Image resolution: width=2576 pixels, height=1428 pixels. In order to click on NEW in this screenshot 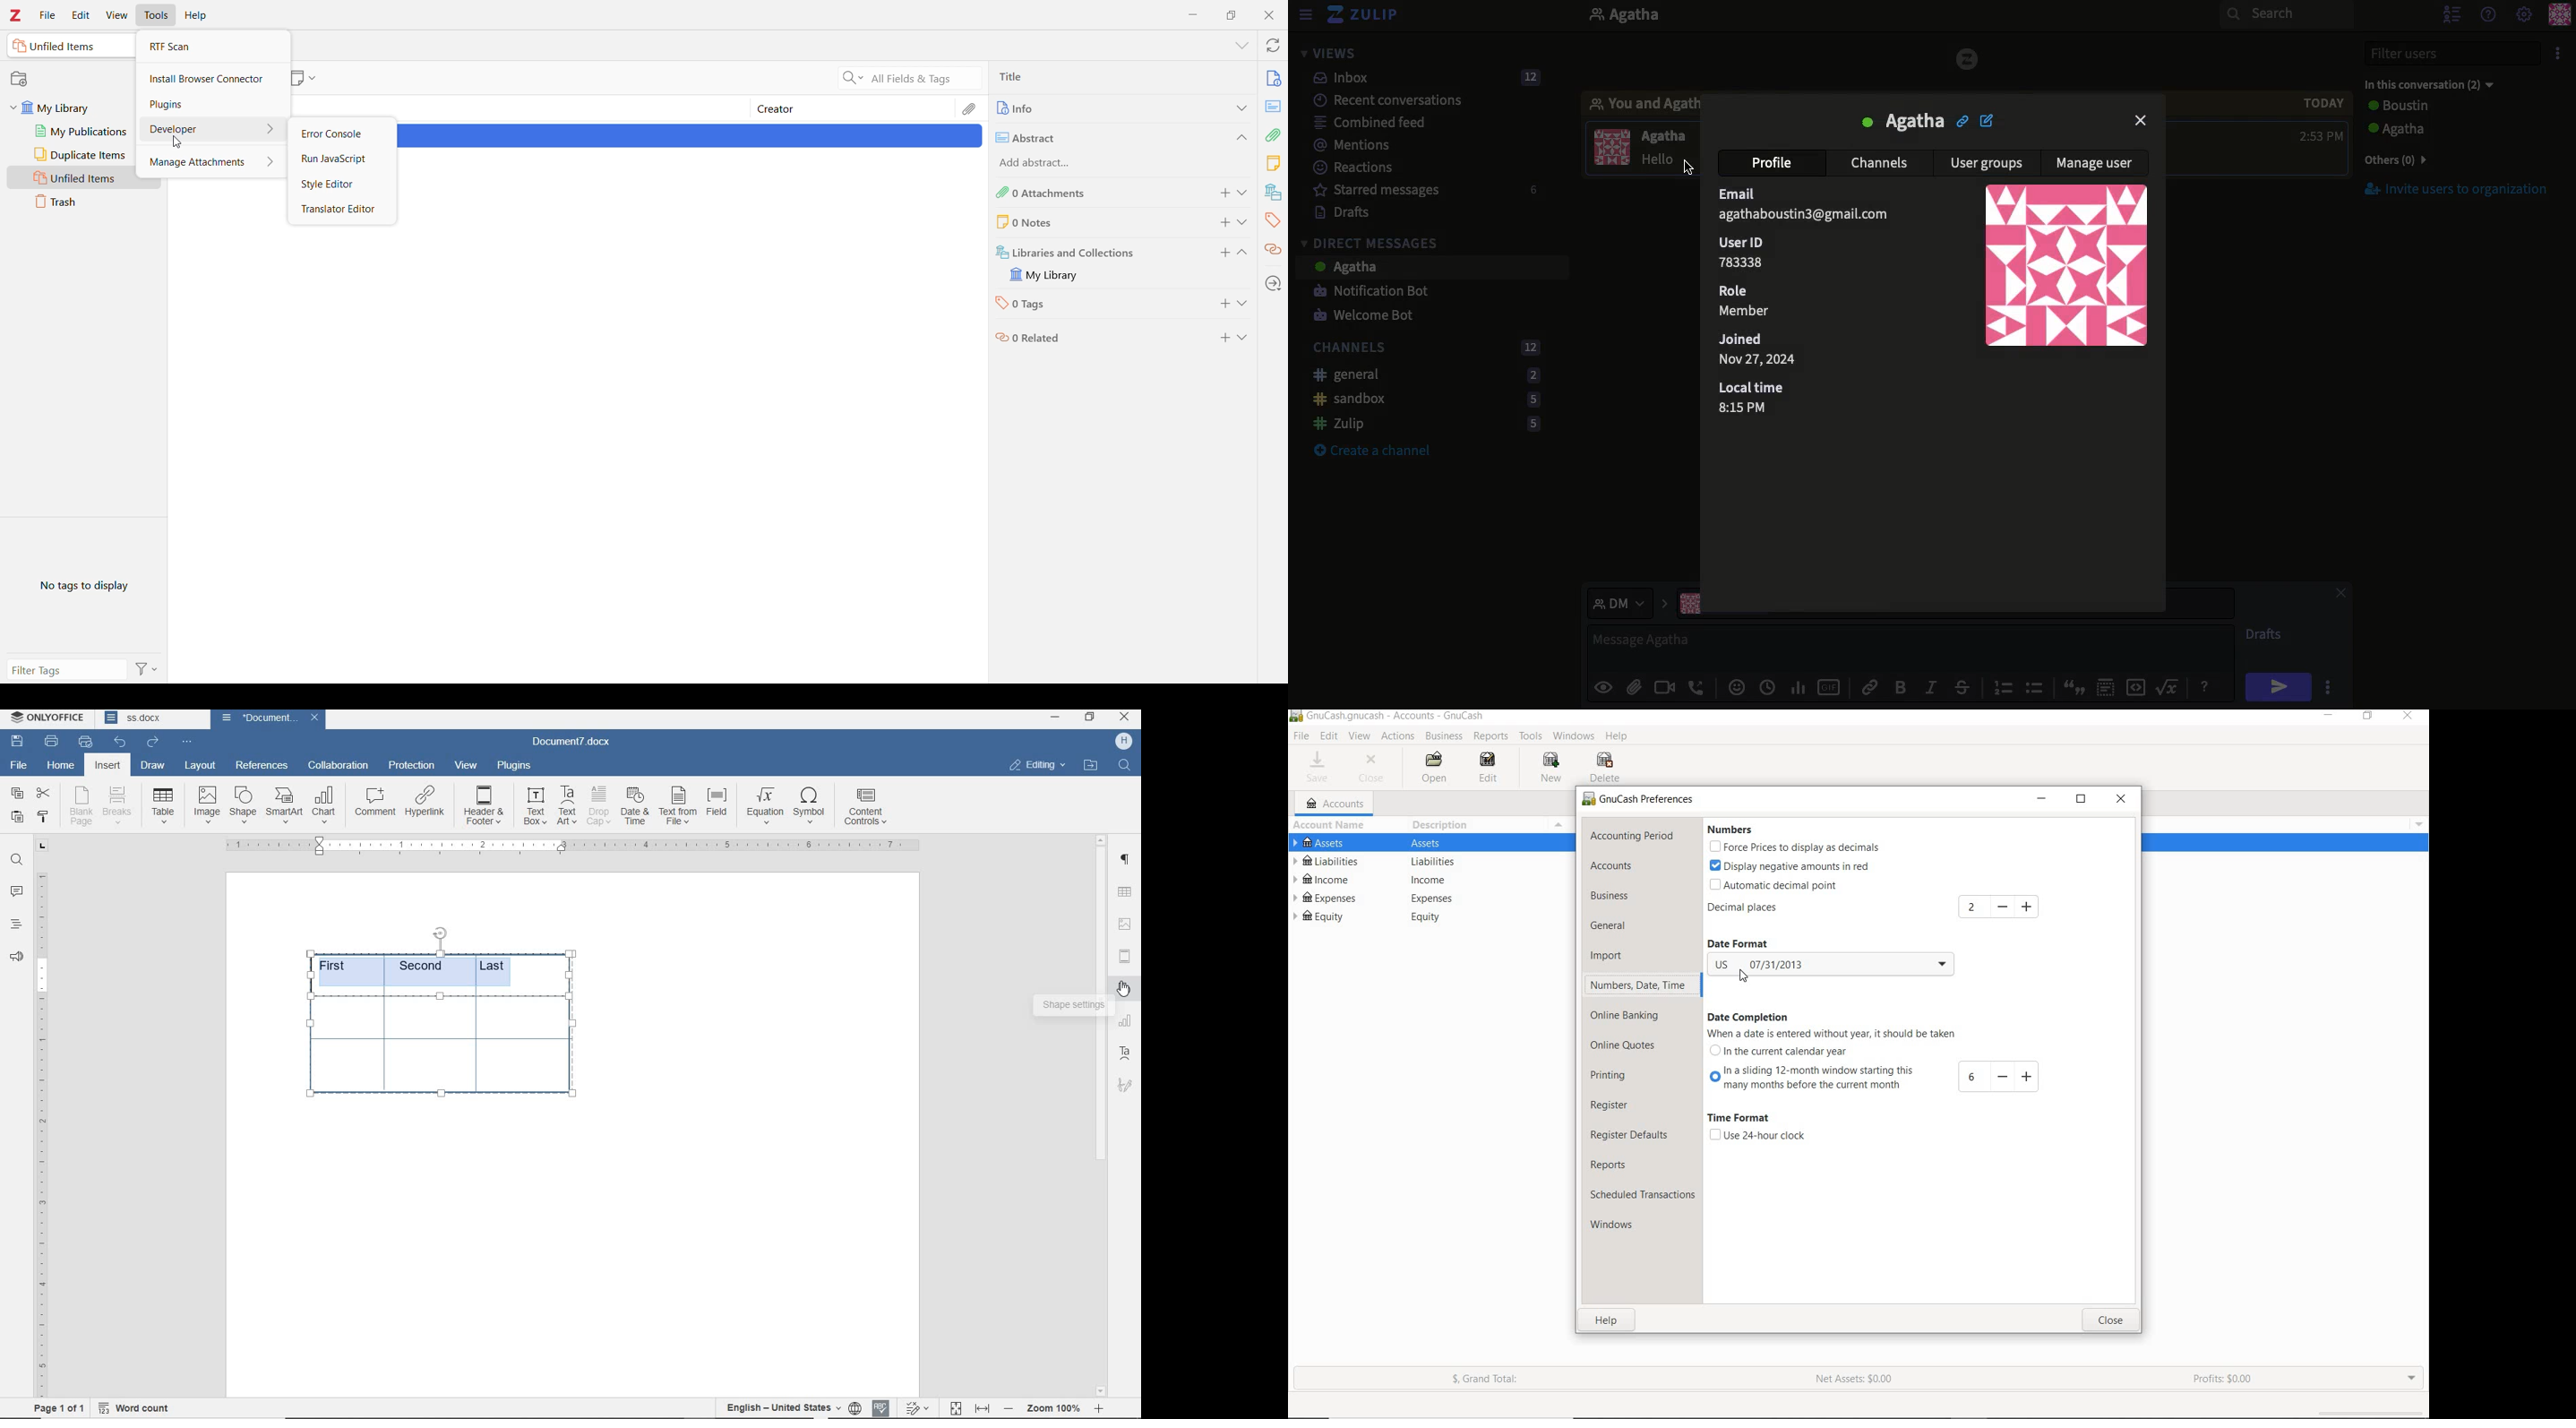, I will do `click(1554, 767)`.